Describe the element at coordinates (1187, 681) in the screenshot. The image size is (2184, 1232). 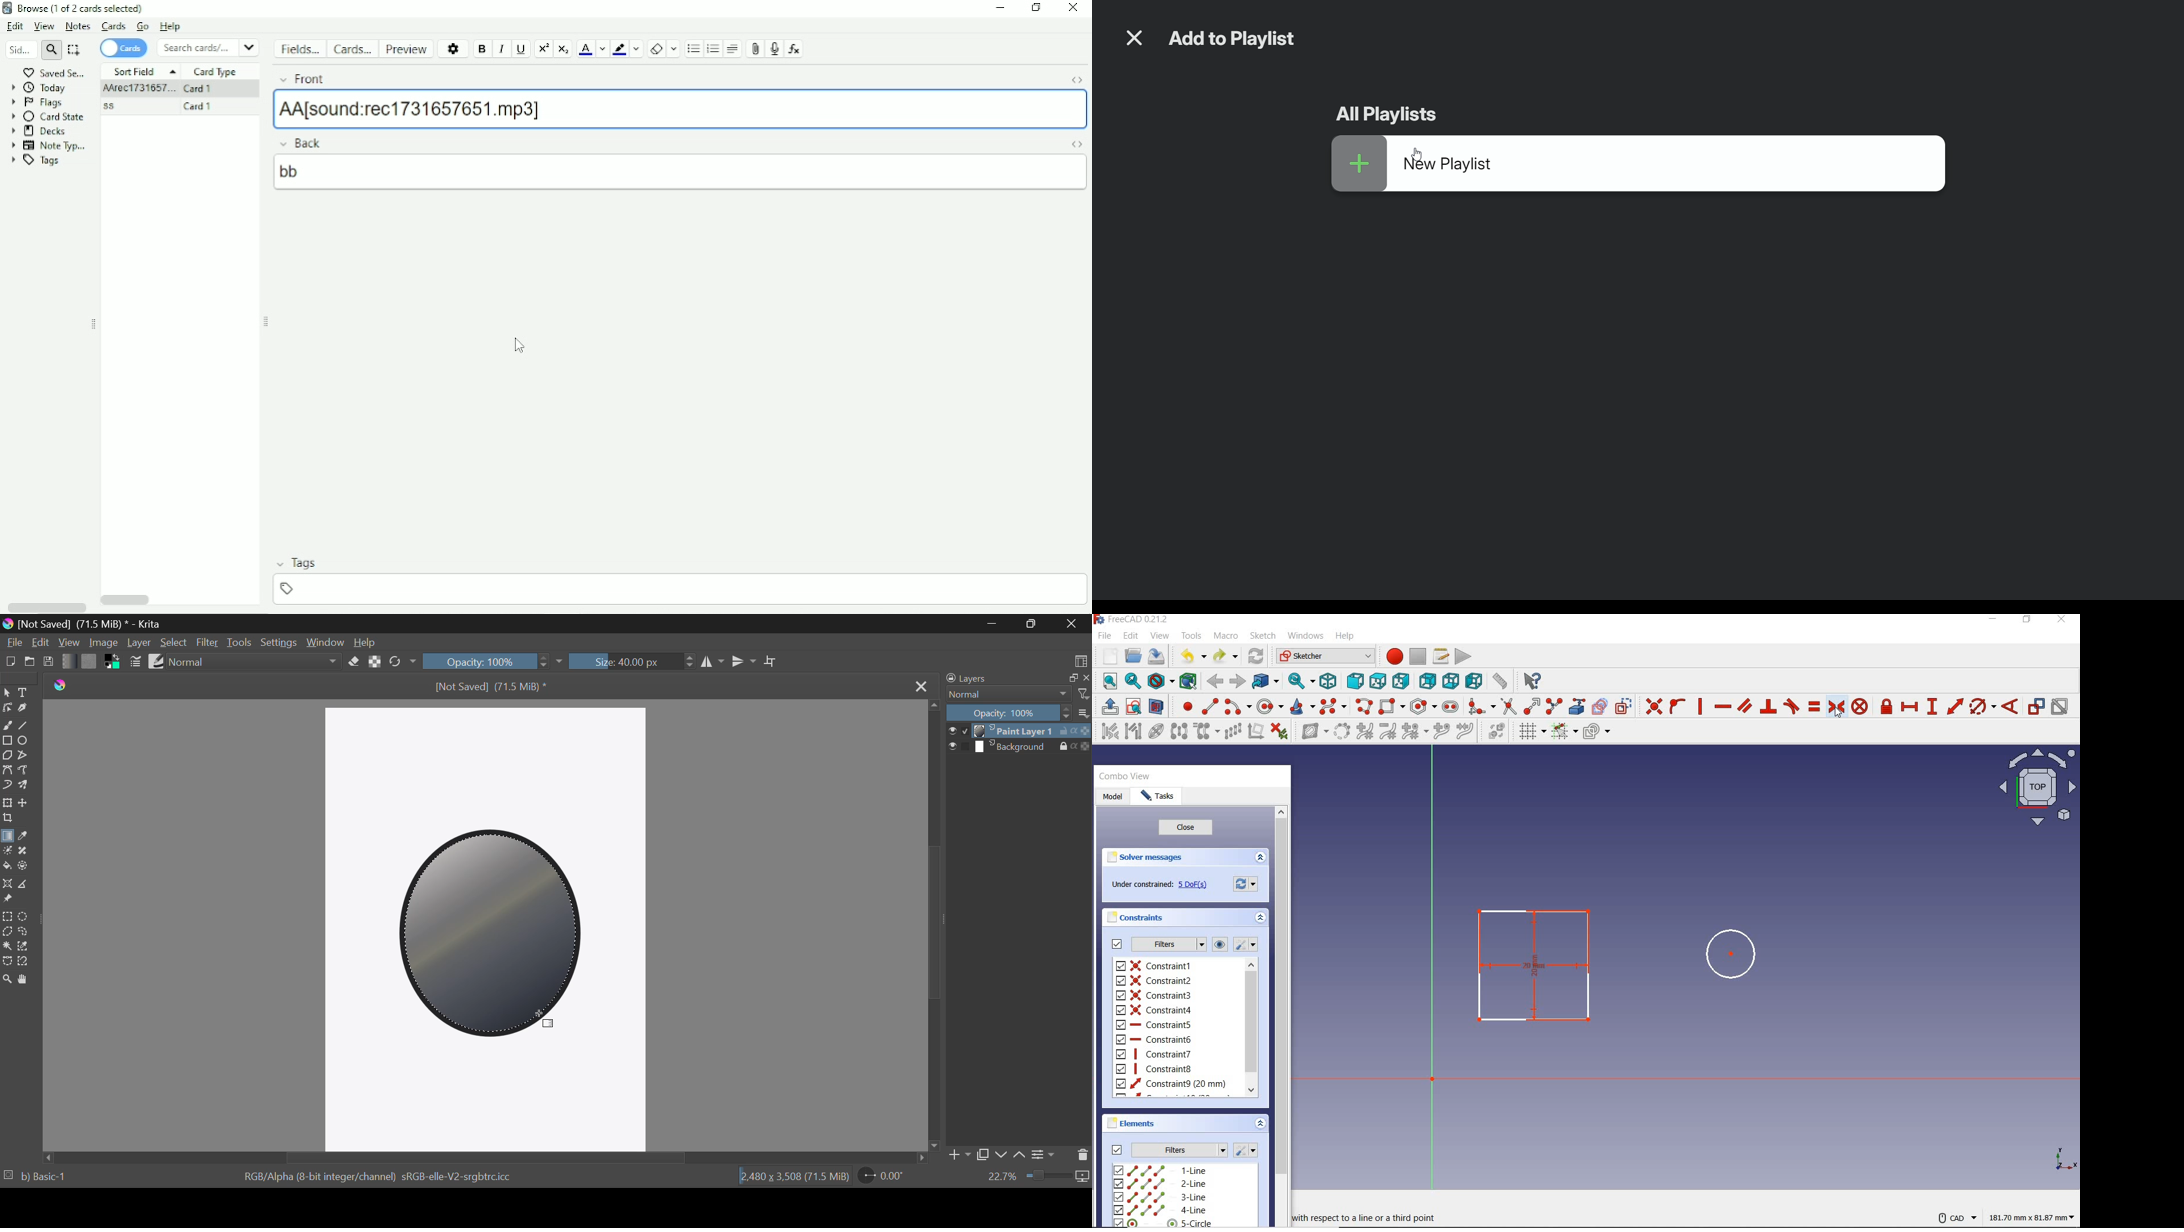
I see `bounding box` at that location.